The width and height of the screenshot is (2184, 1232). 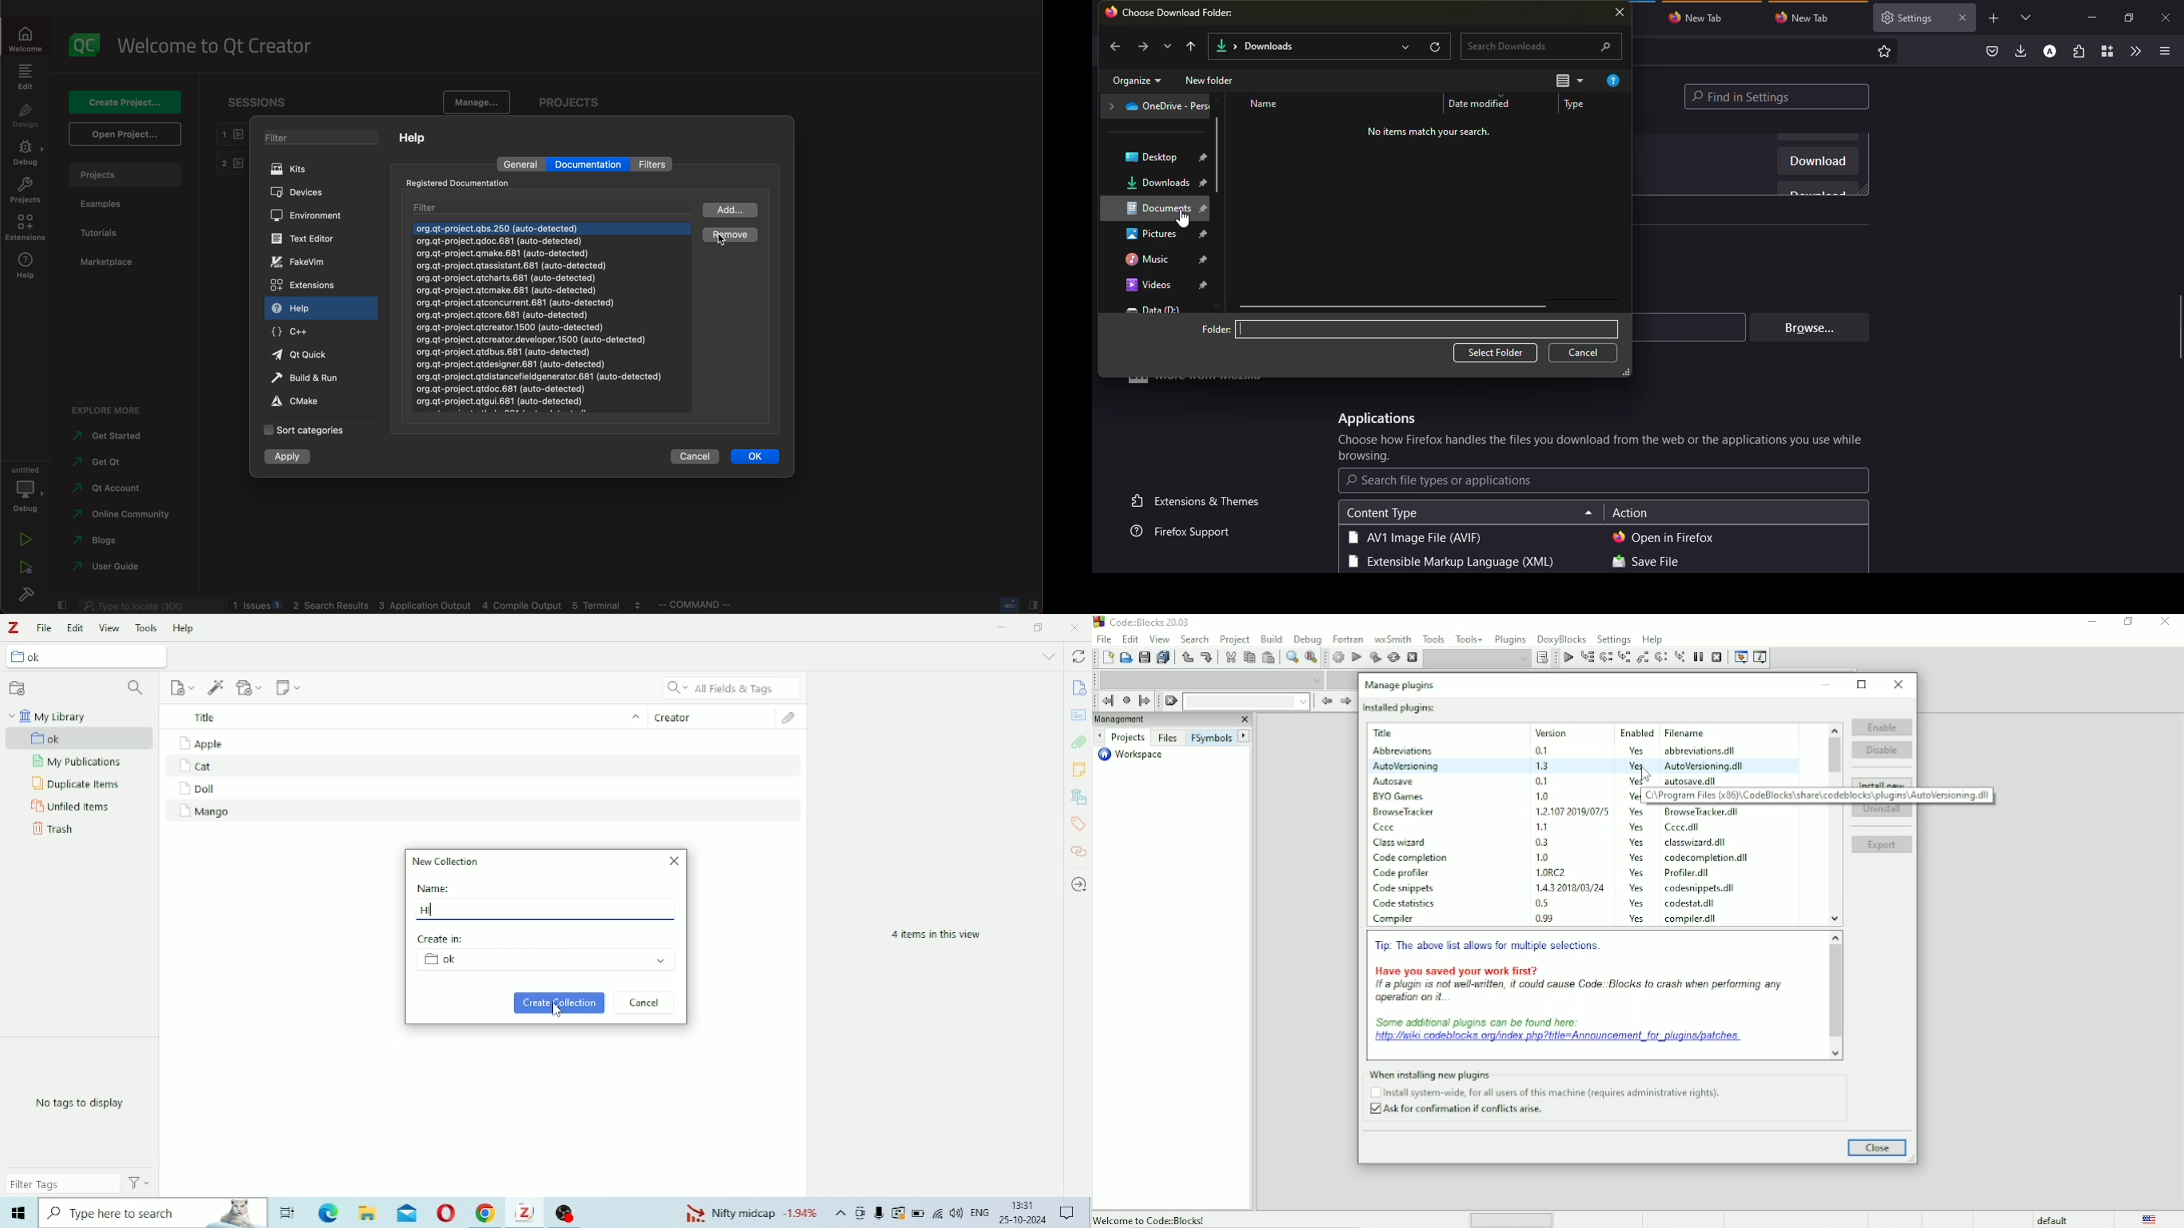 I want to click on View, so click(x=109, y=628).